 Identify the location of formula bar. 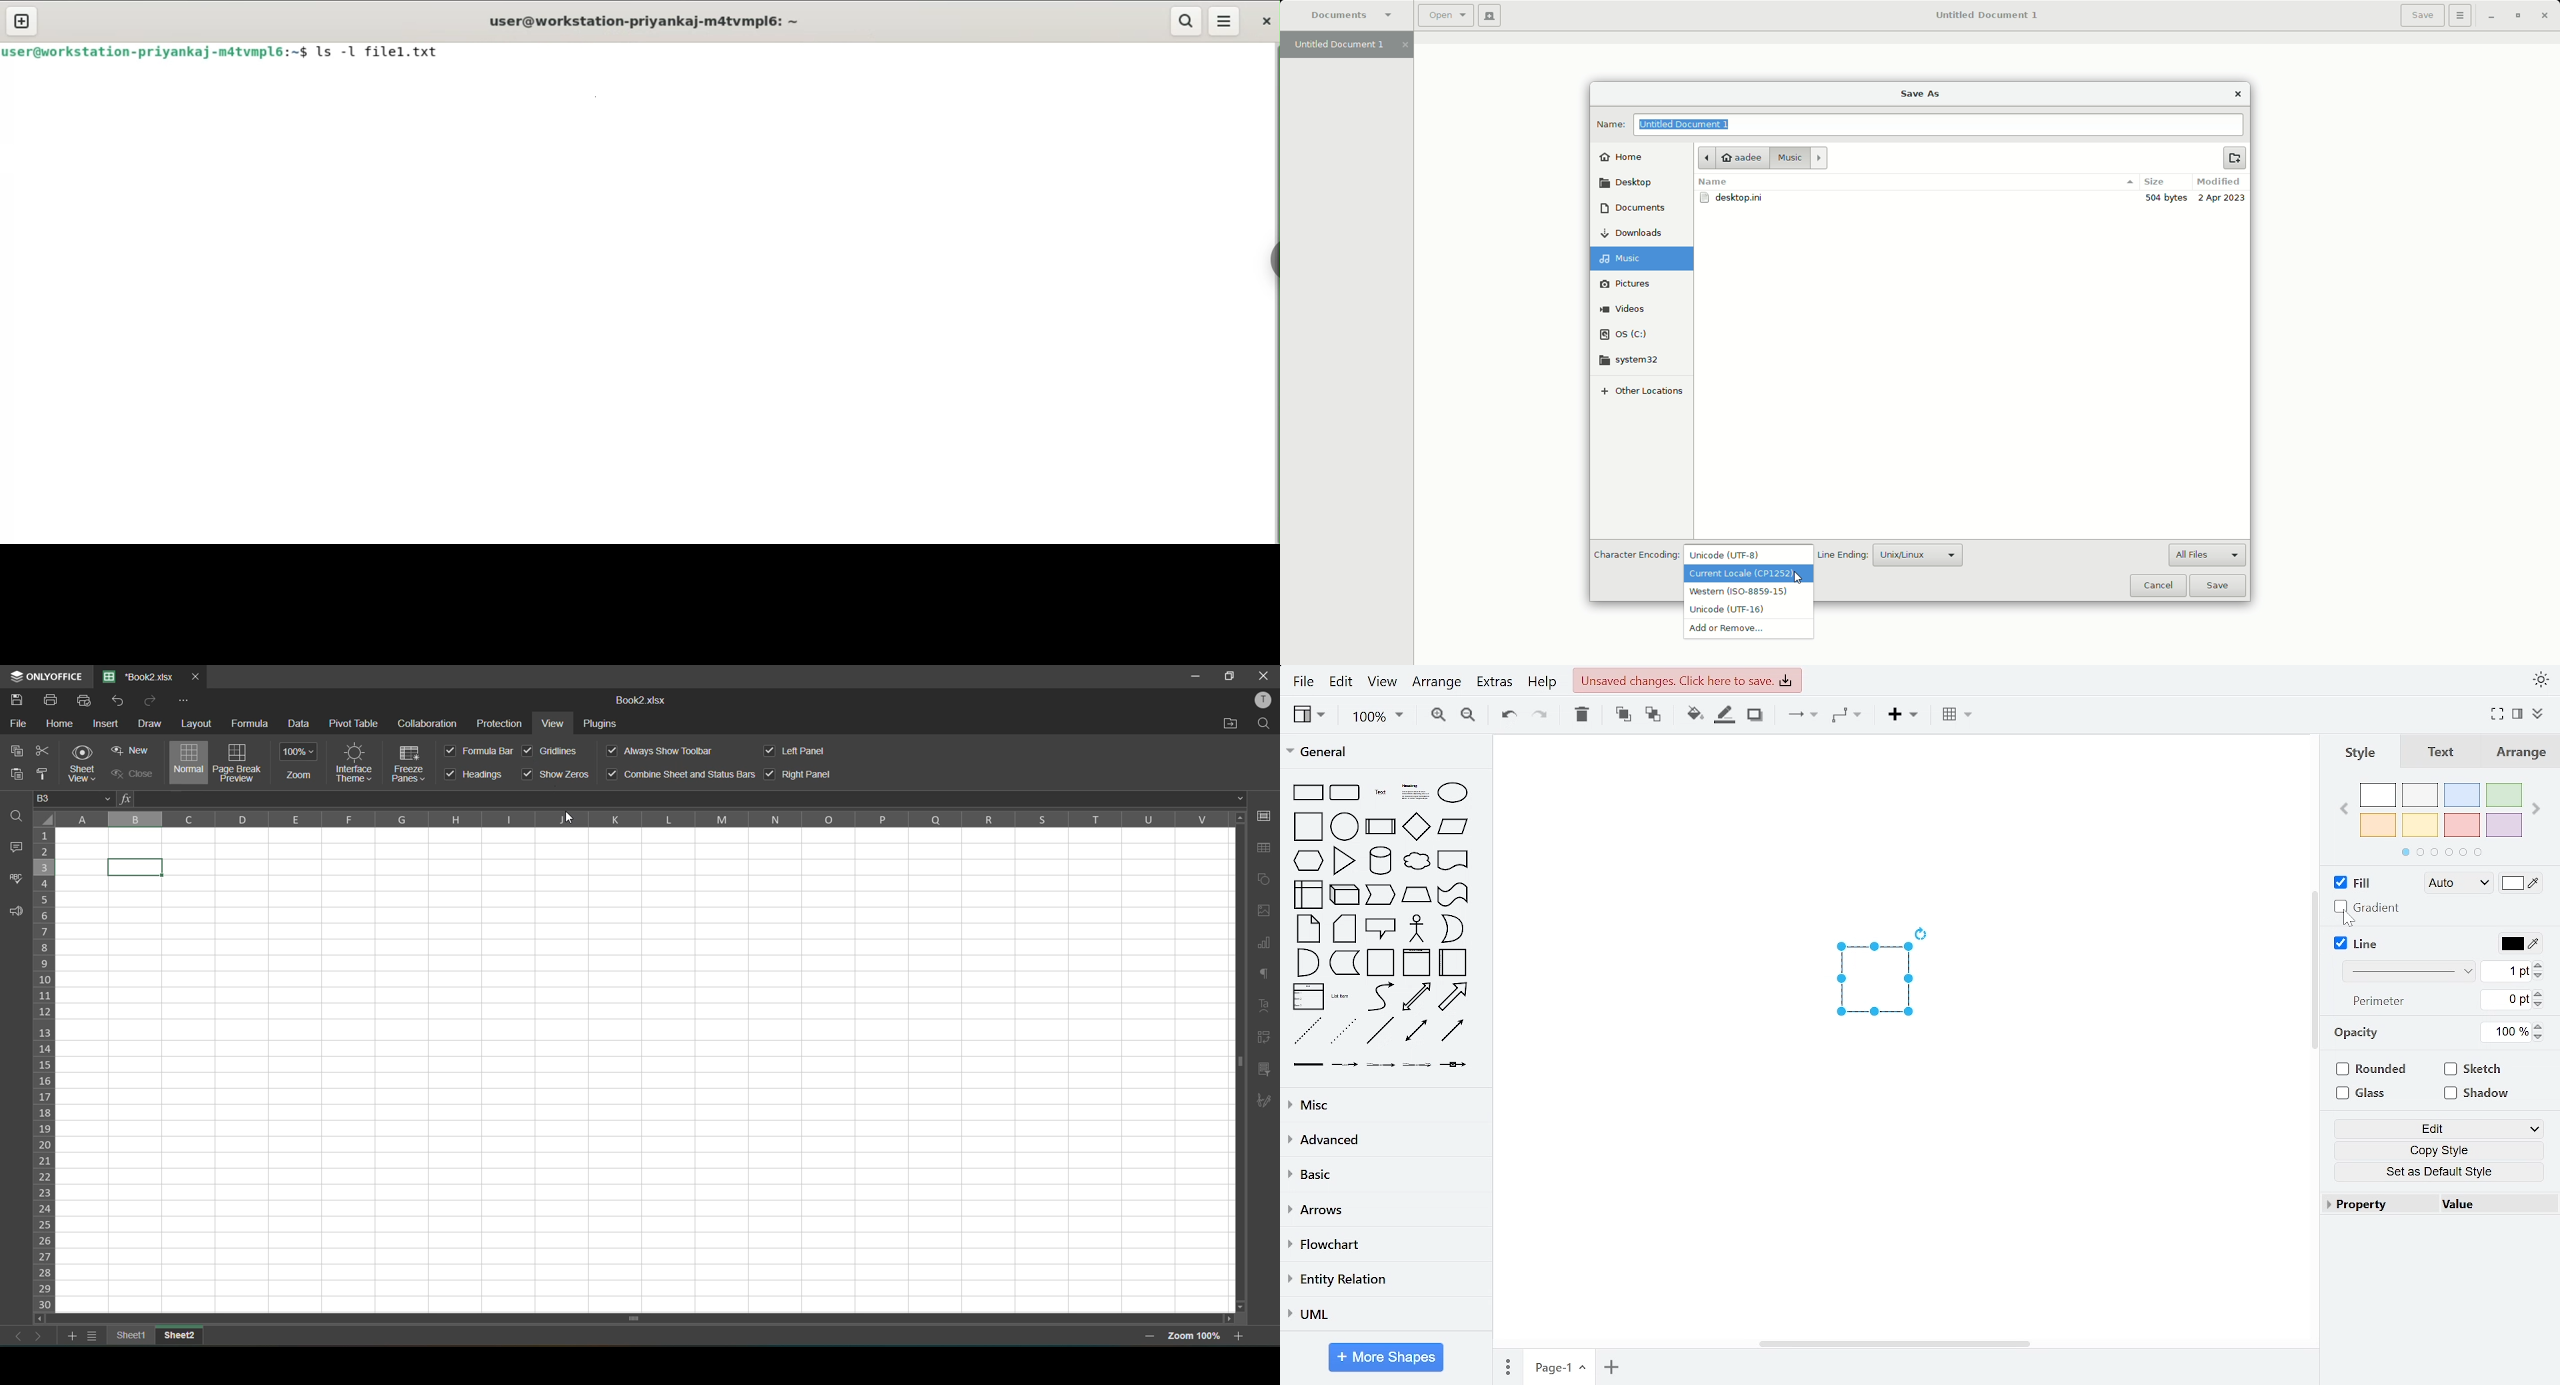
(480, 751).